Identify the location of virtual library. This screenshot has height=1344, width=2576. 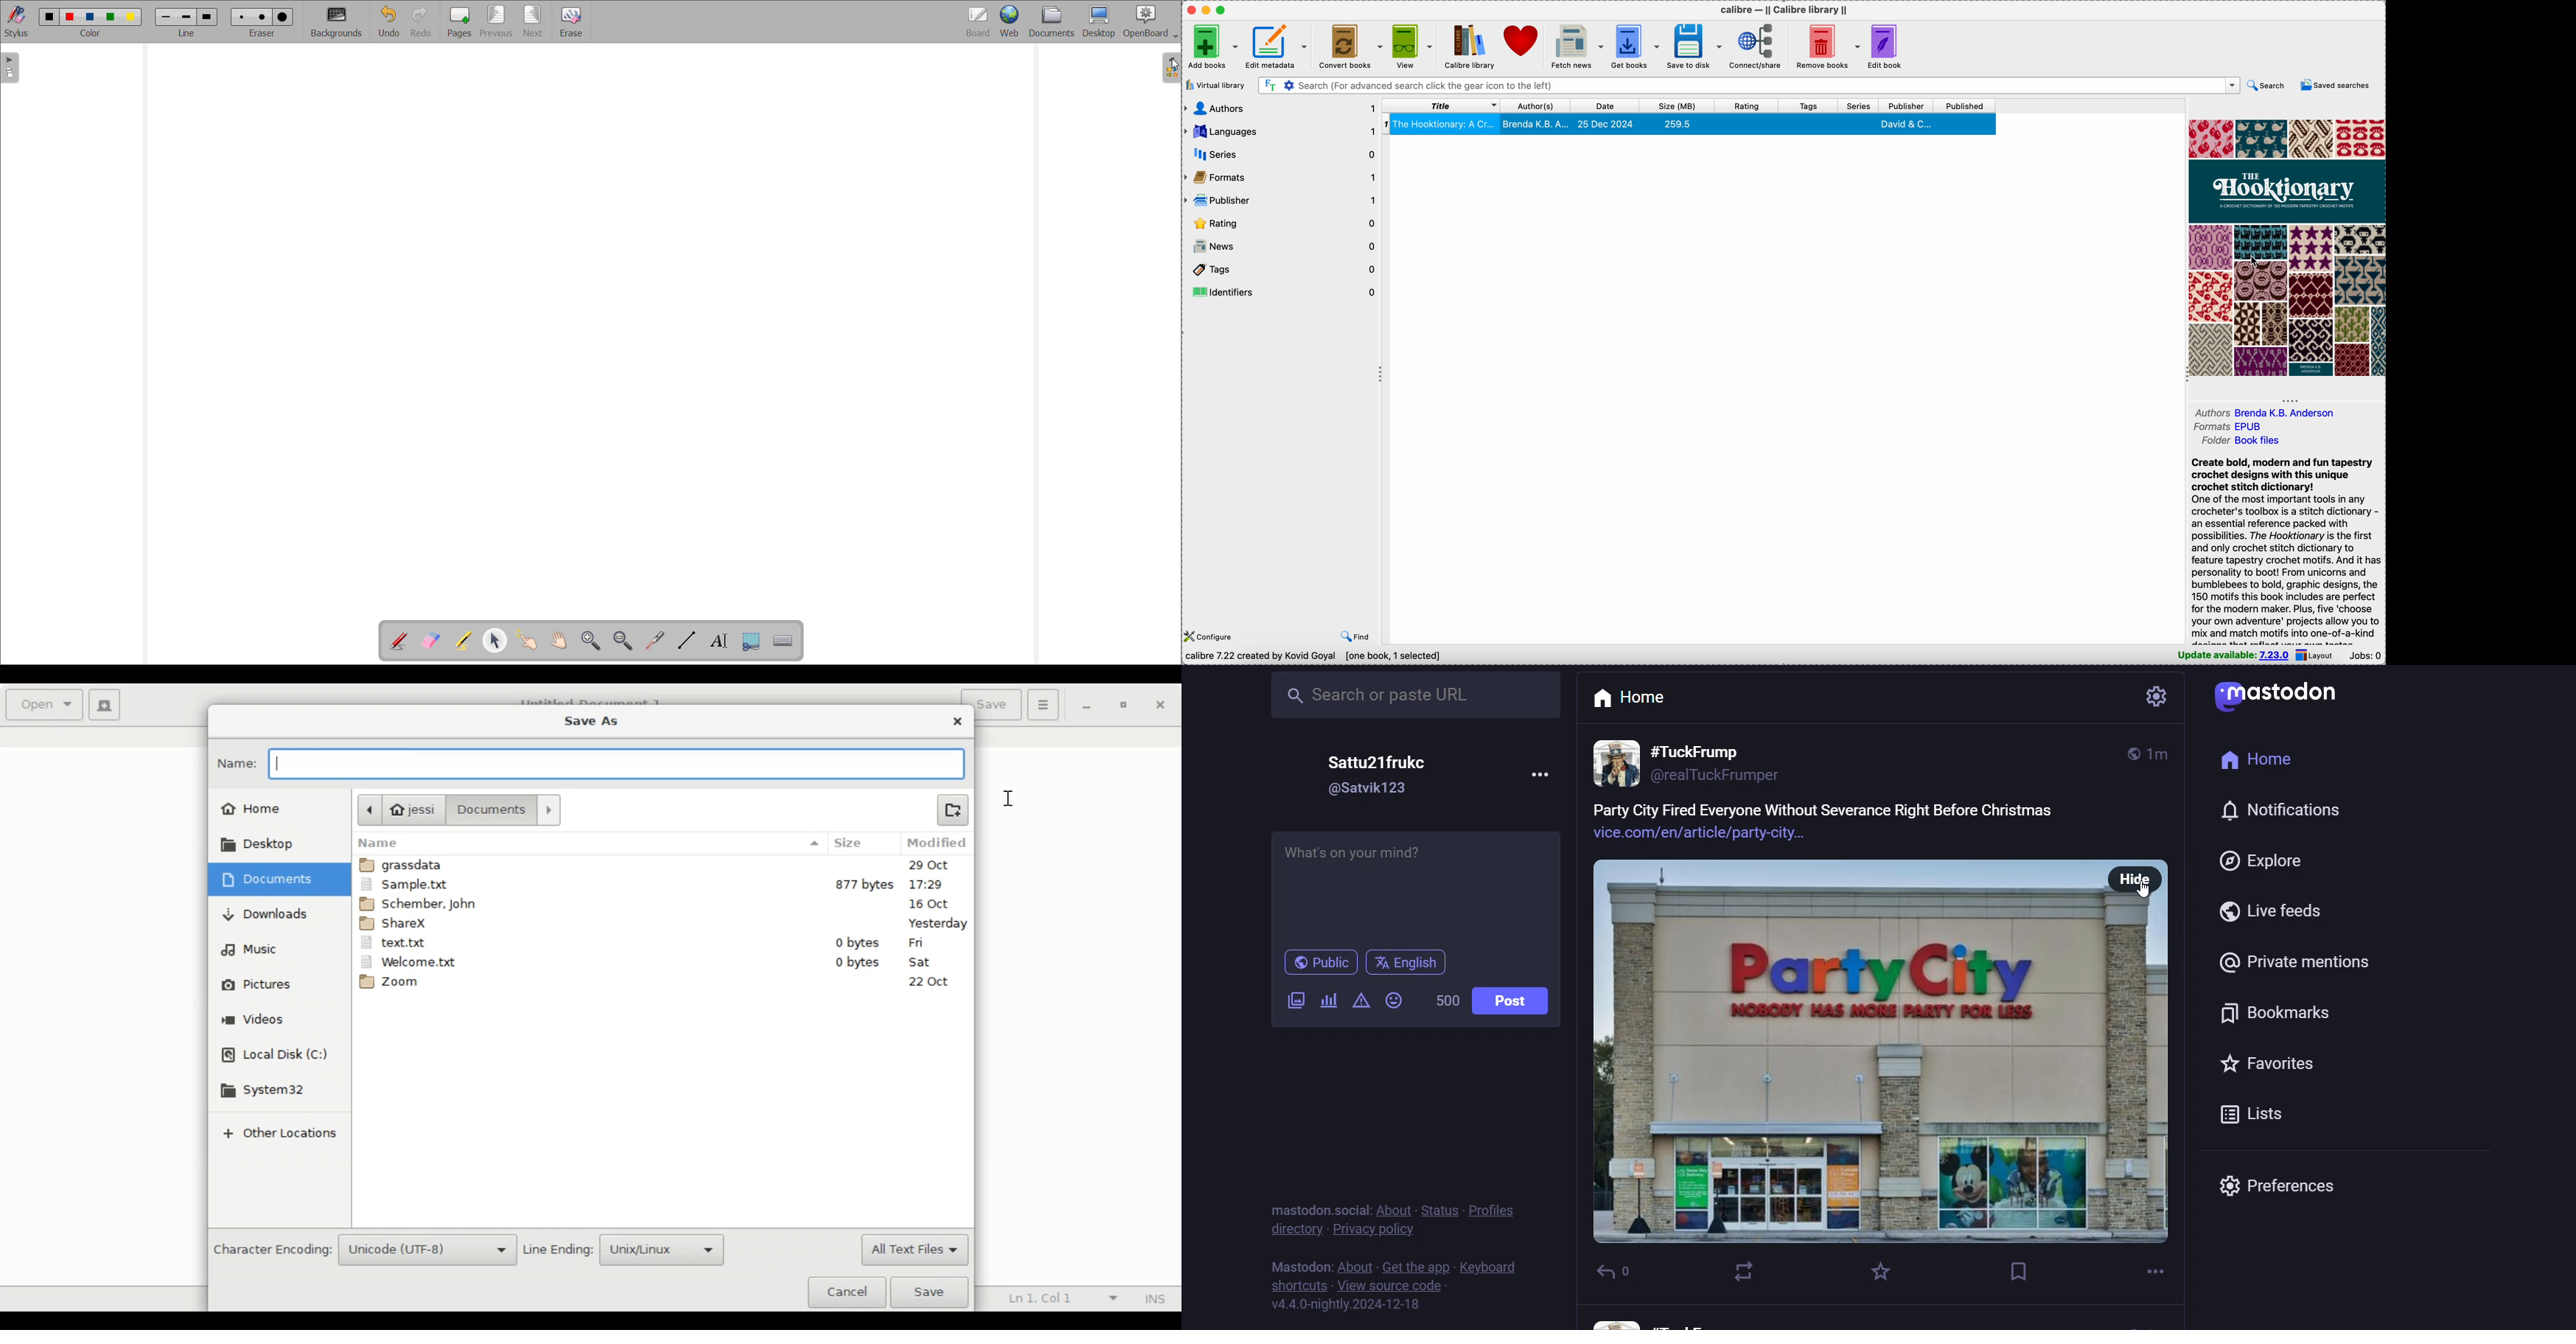
(1215, 85).